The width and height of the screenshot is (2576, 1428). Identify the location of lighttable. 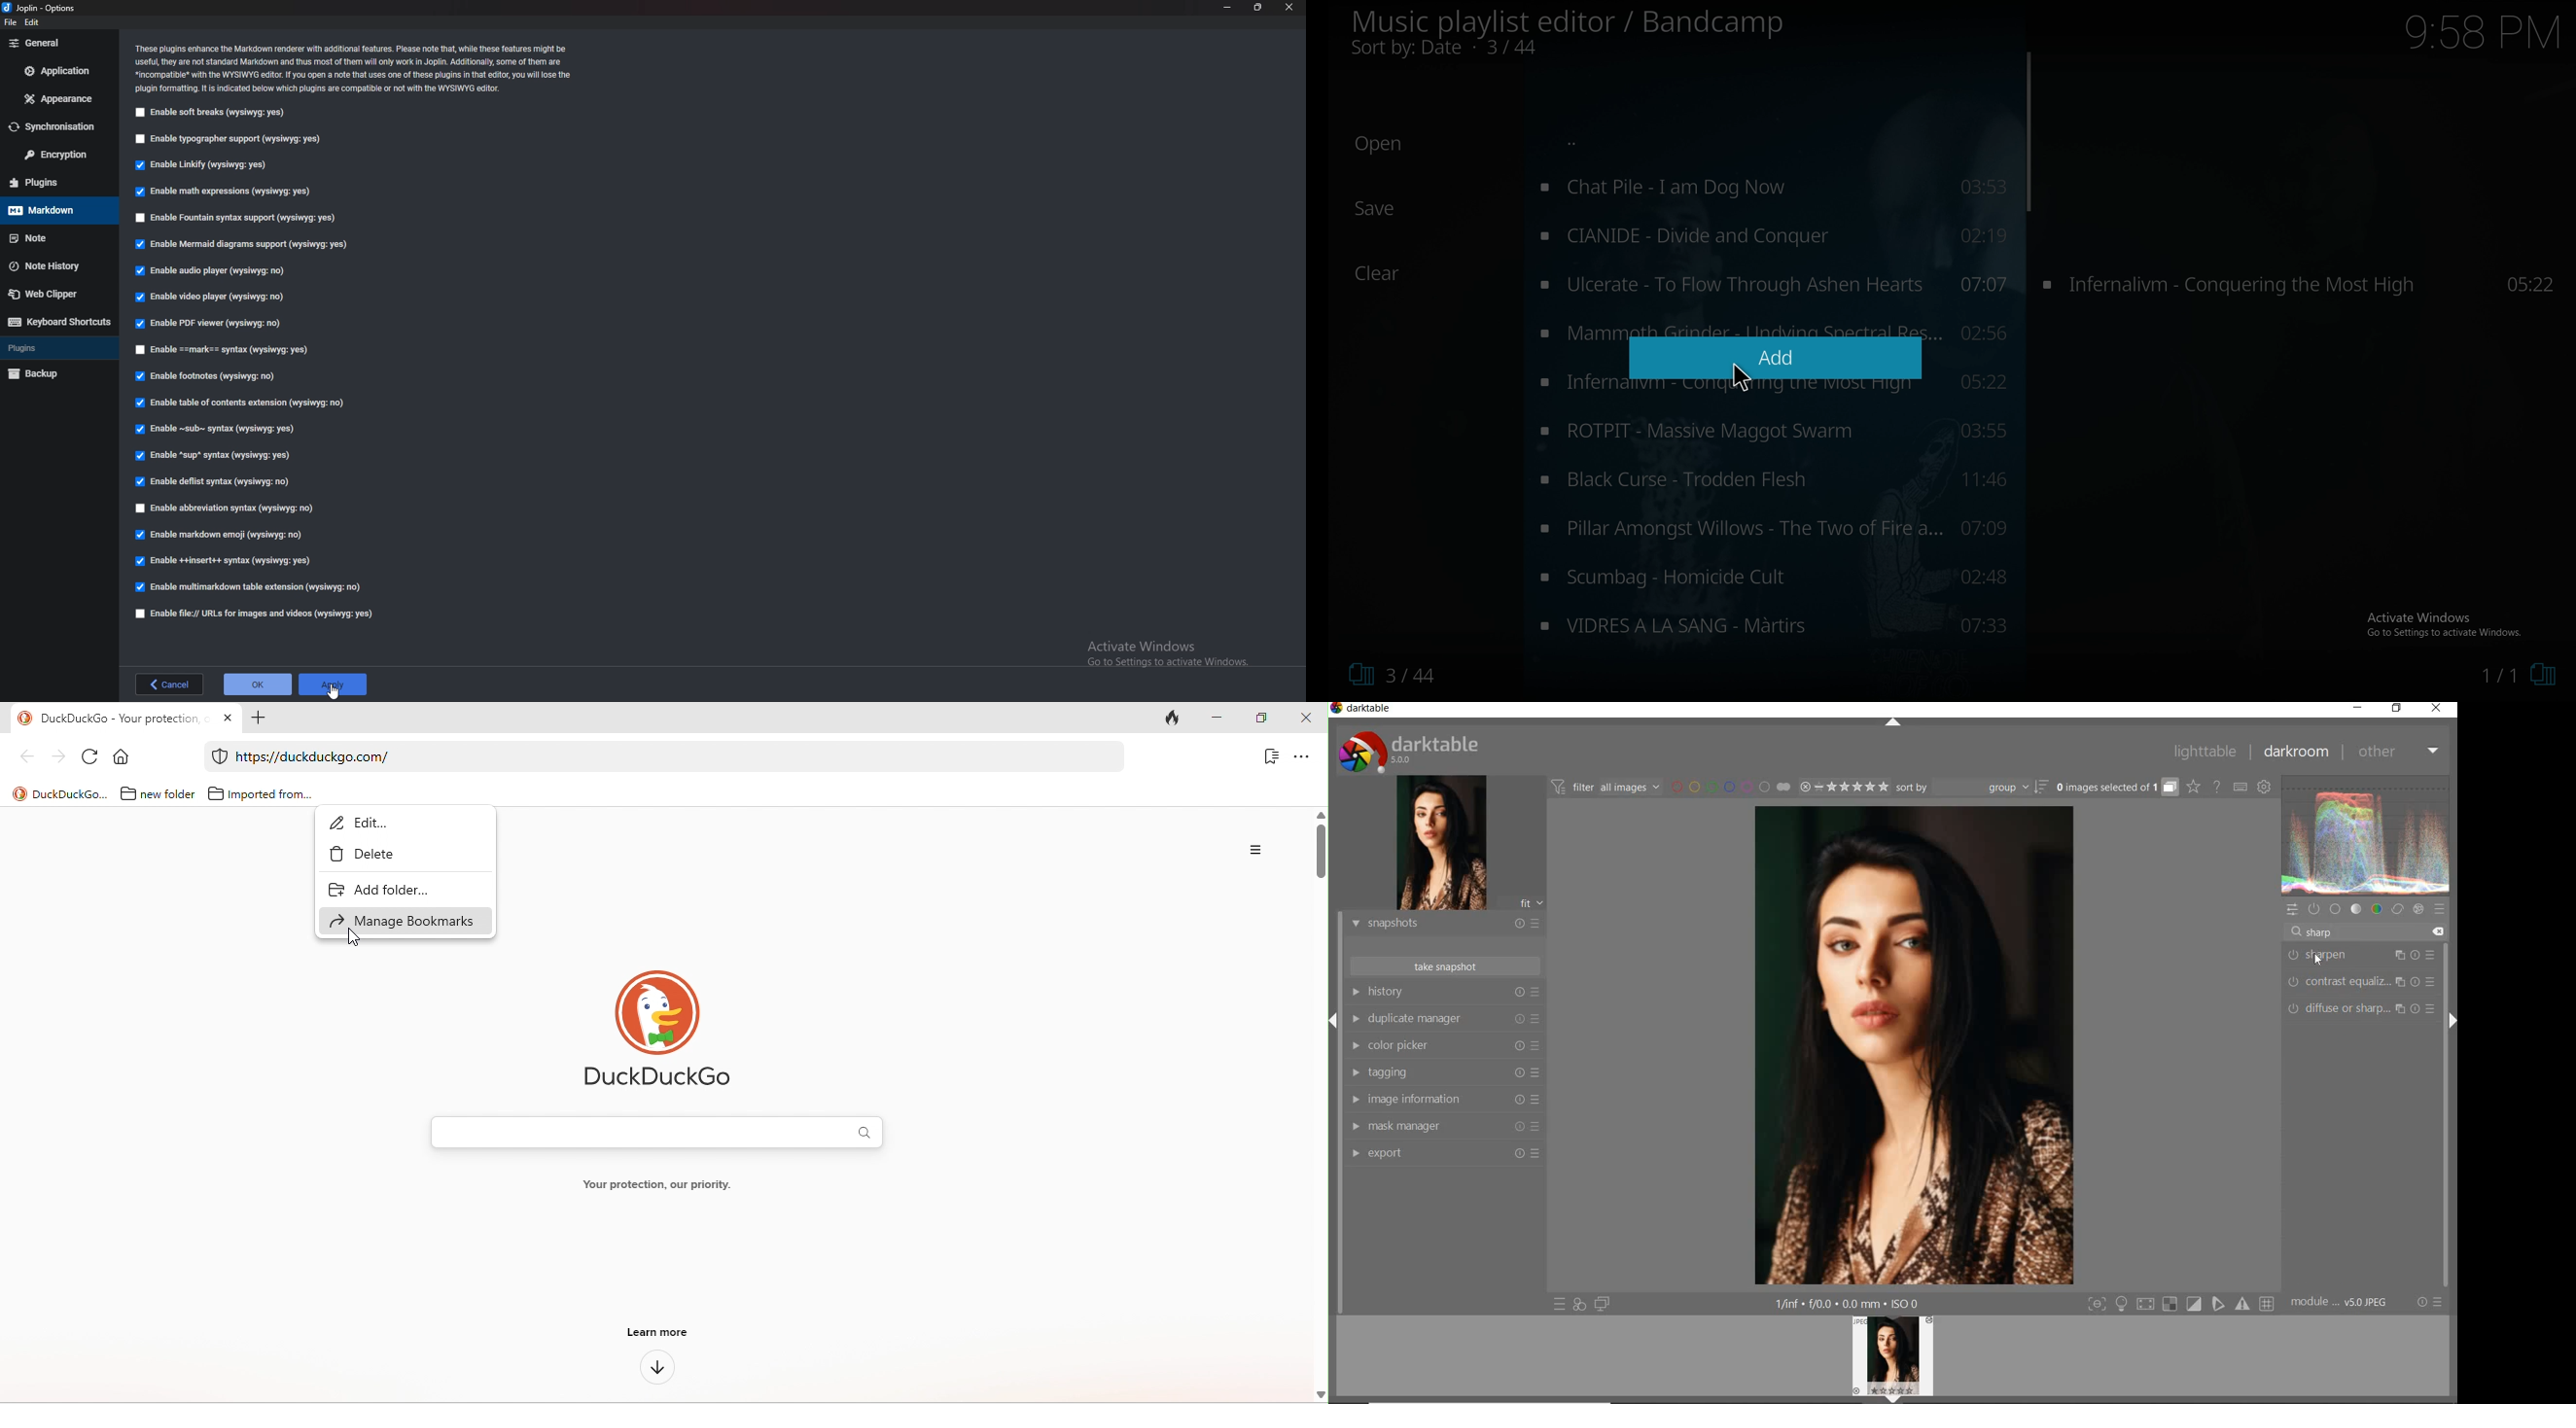
(2205, 752).